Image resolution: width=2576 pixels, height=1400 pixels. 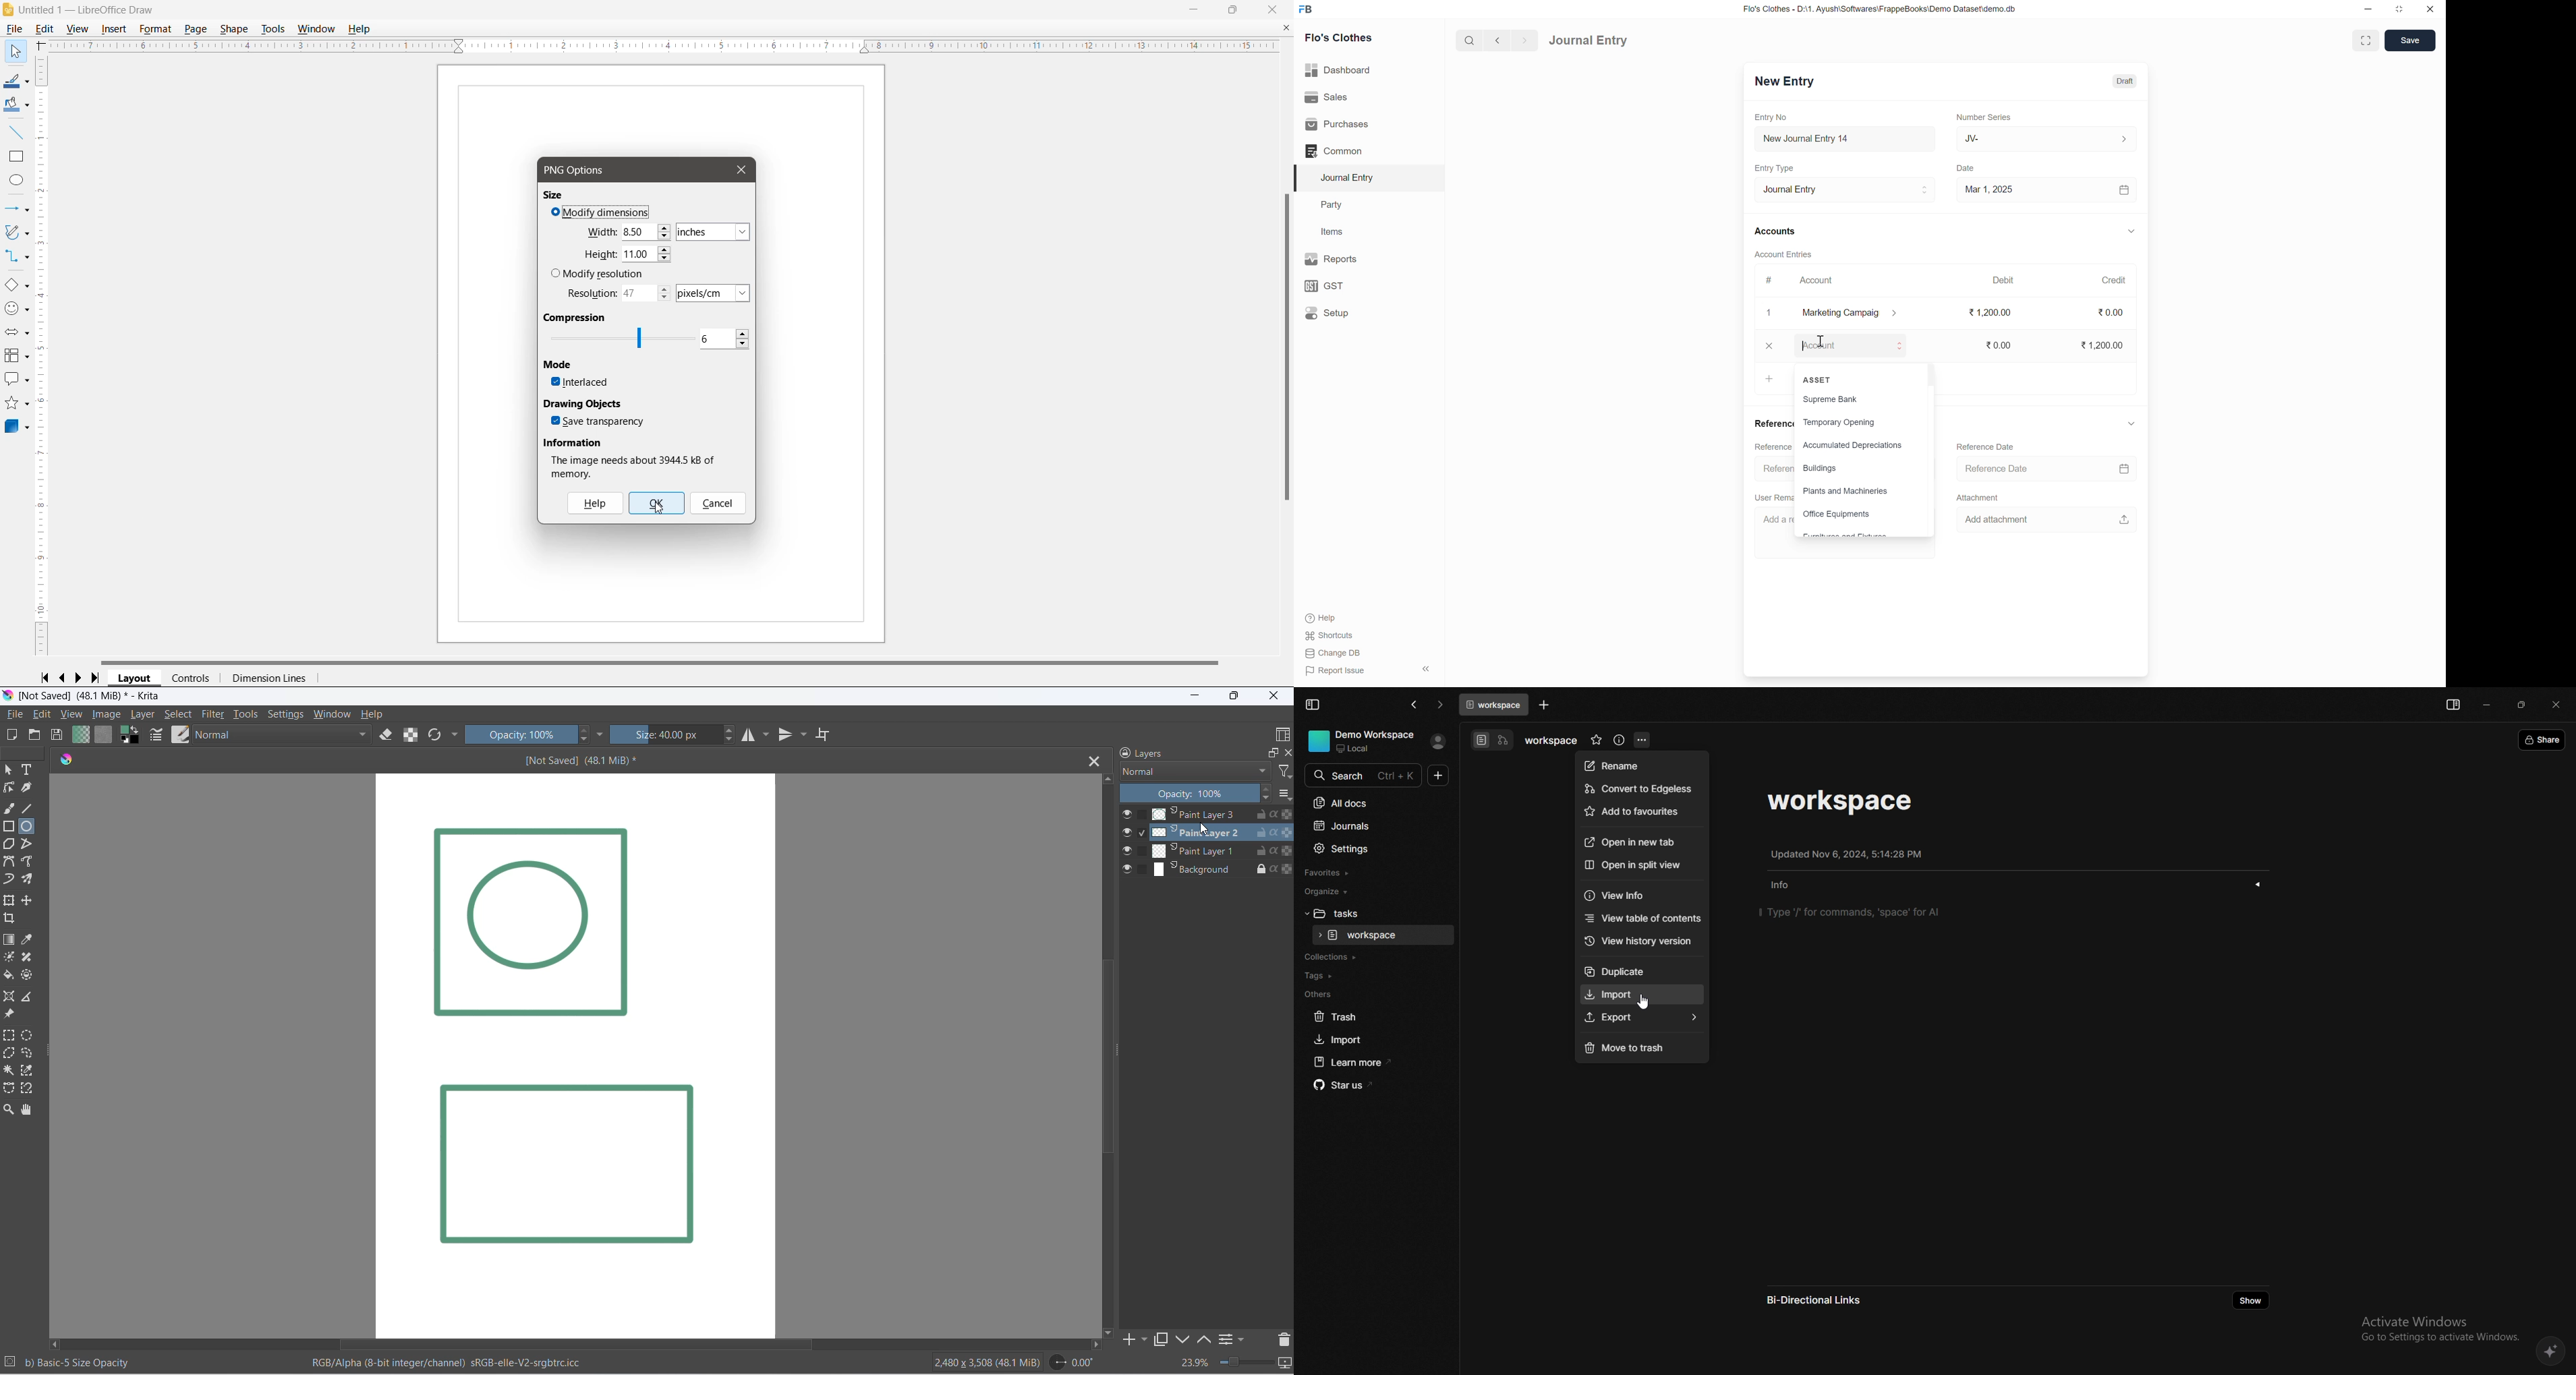 I want to click on polyline tool, so click(x=33, y=844).